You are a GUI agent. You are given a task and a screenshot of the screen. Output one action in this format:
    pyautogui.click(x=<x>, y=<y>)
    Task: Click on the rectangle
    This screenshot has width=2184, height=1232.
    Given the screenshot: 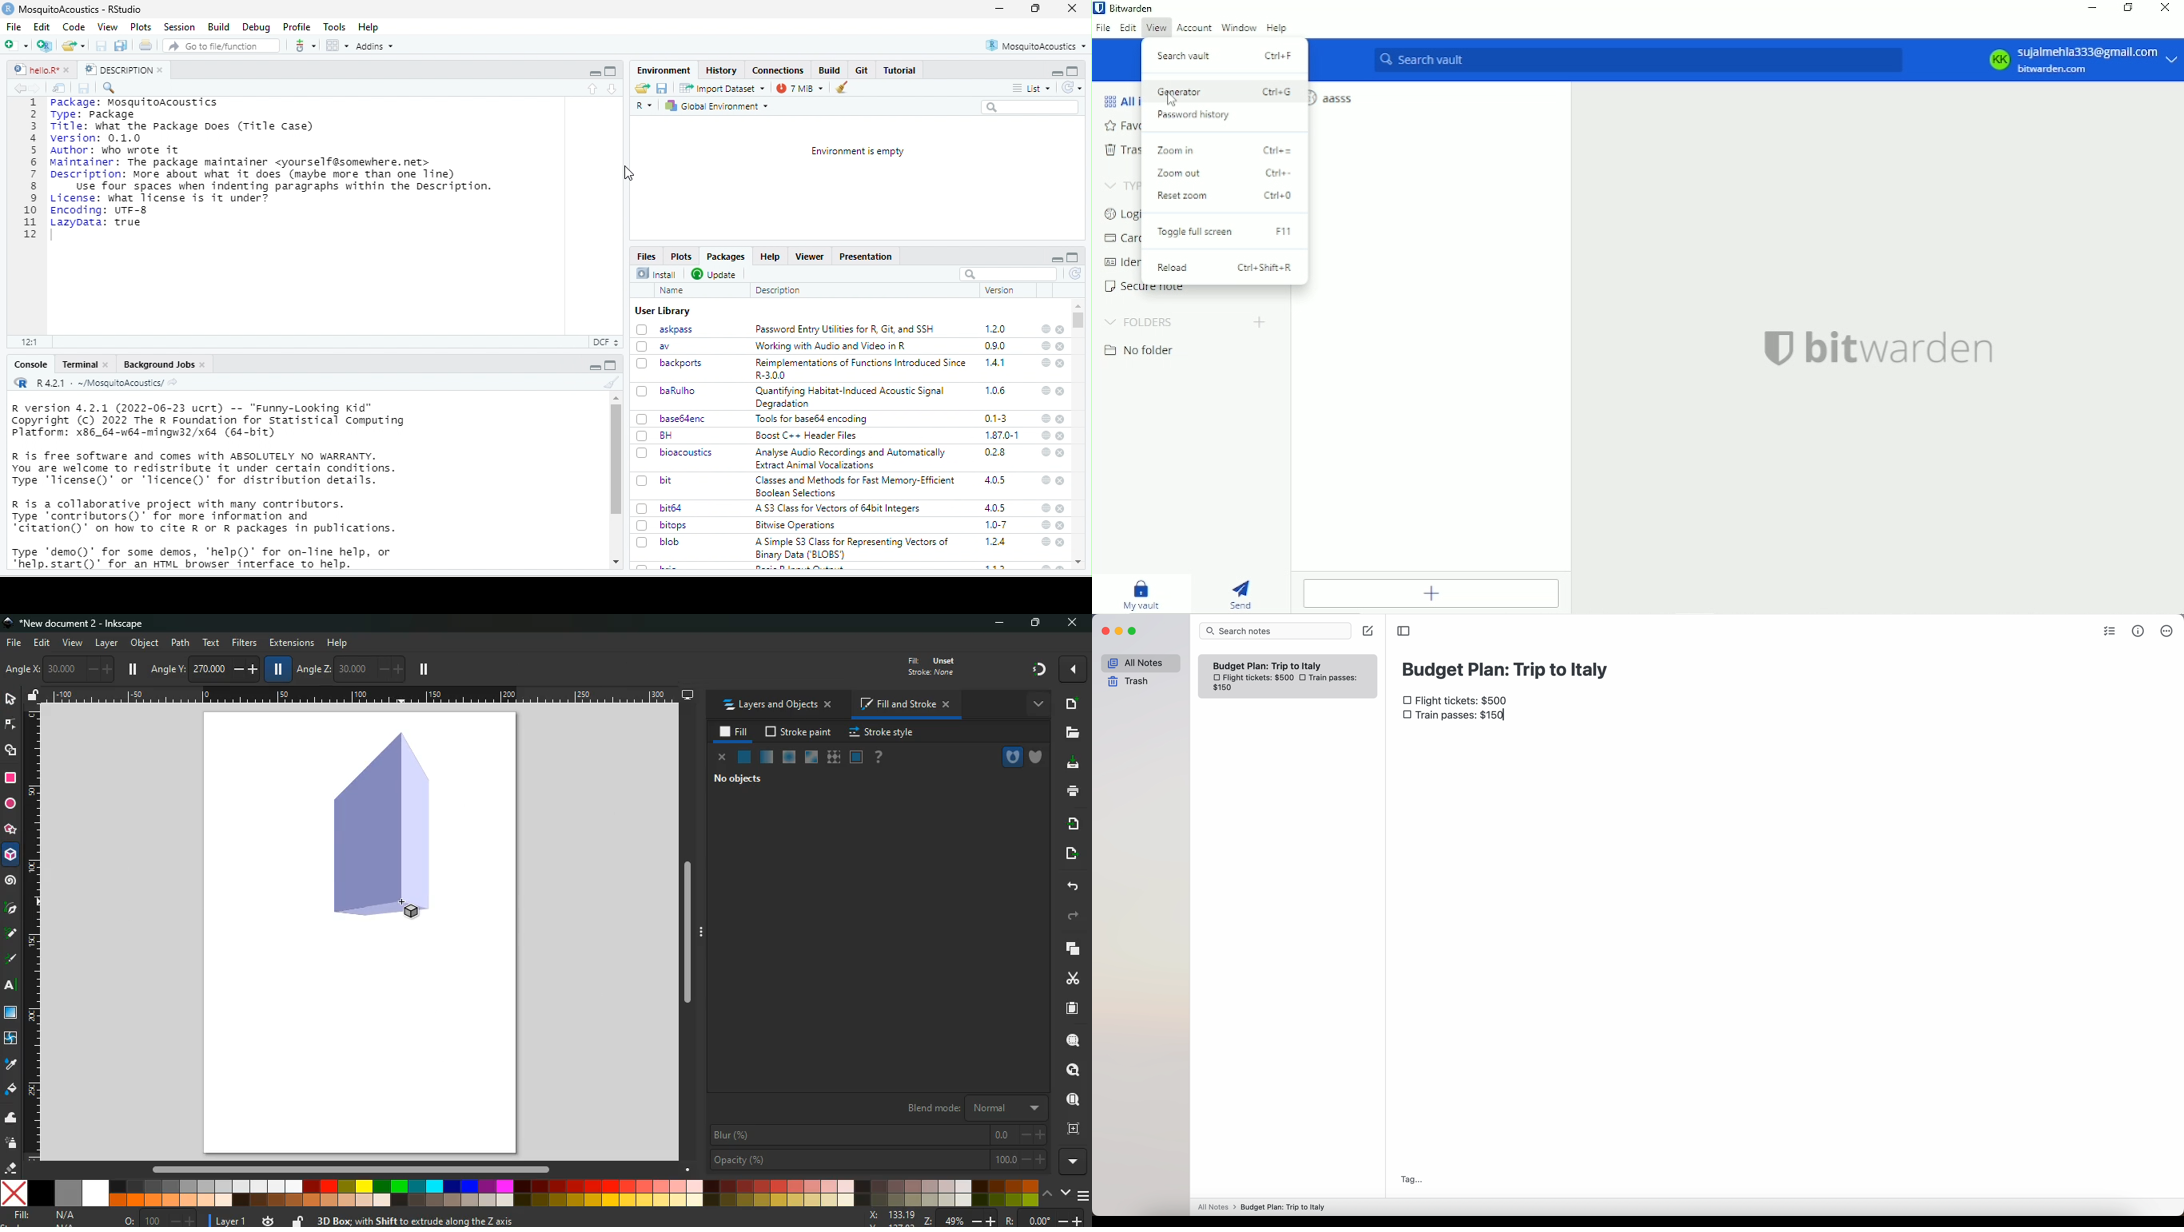 What is the action you would take?
    pyautogui.click(x=10, y=779)
    